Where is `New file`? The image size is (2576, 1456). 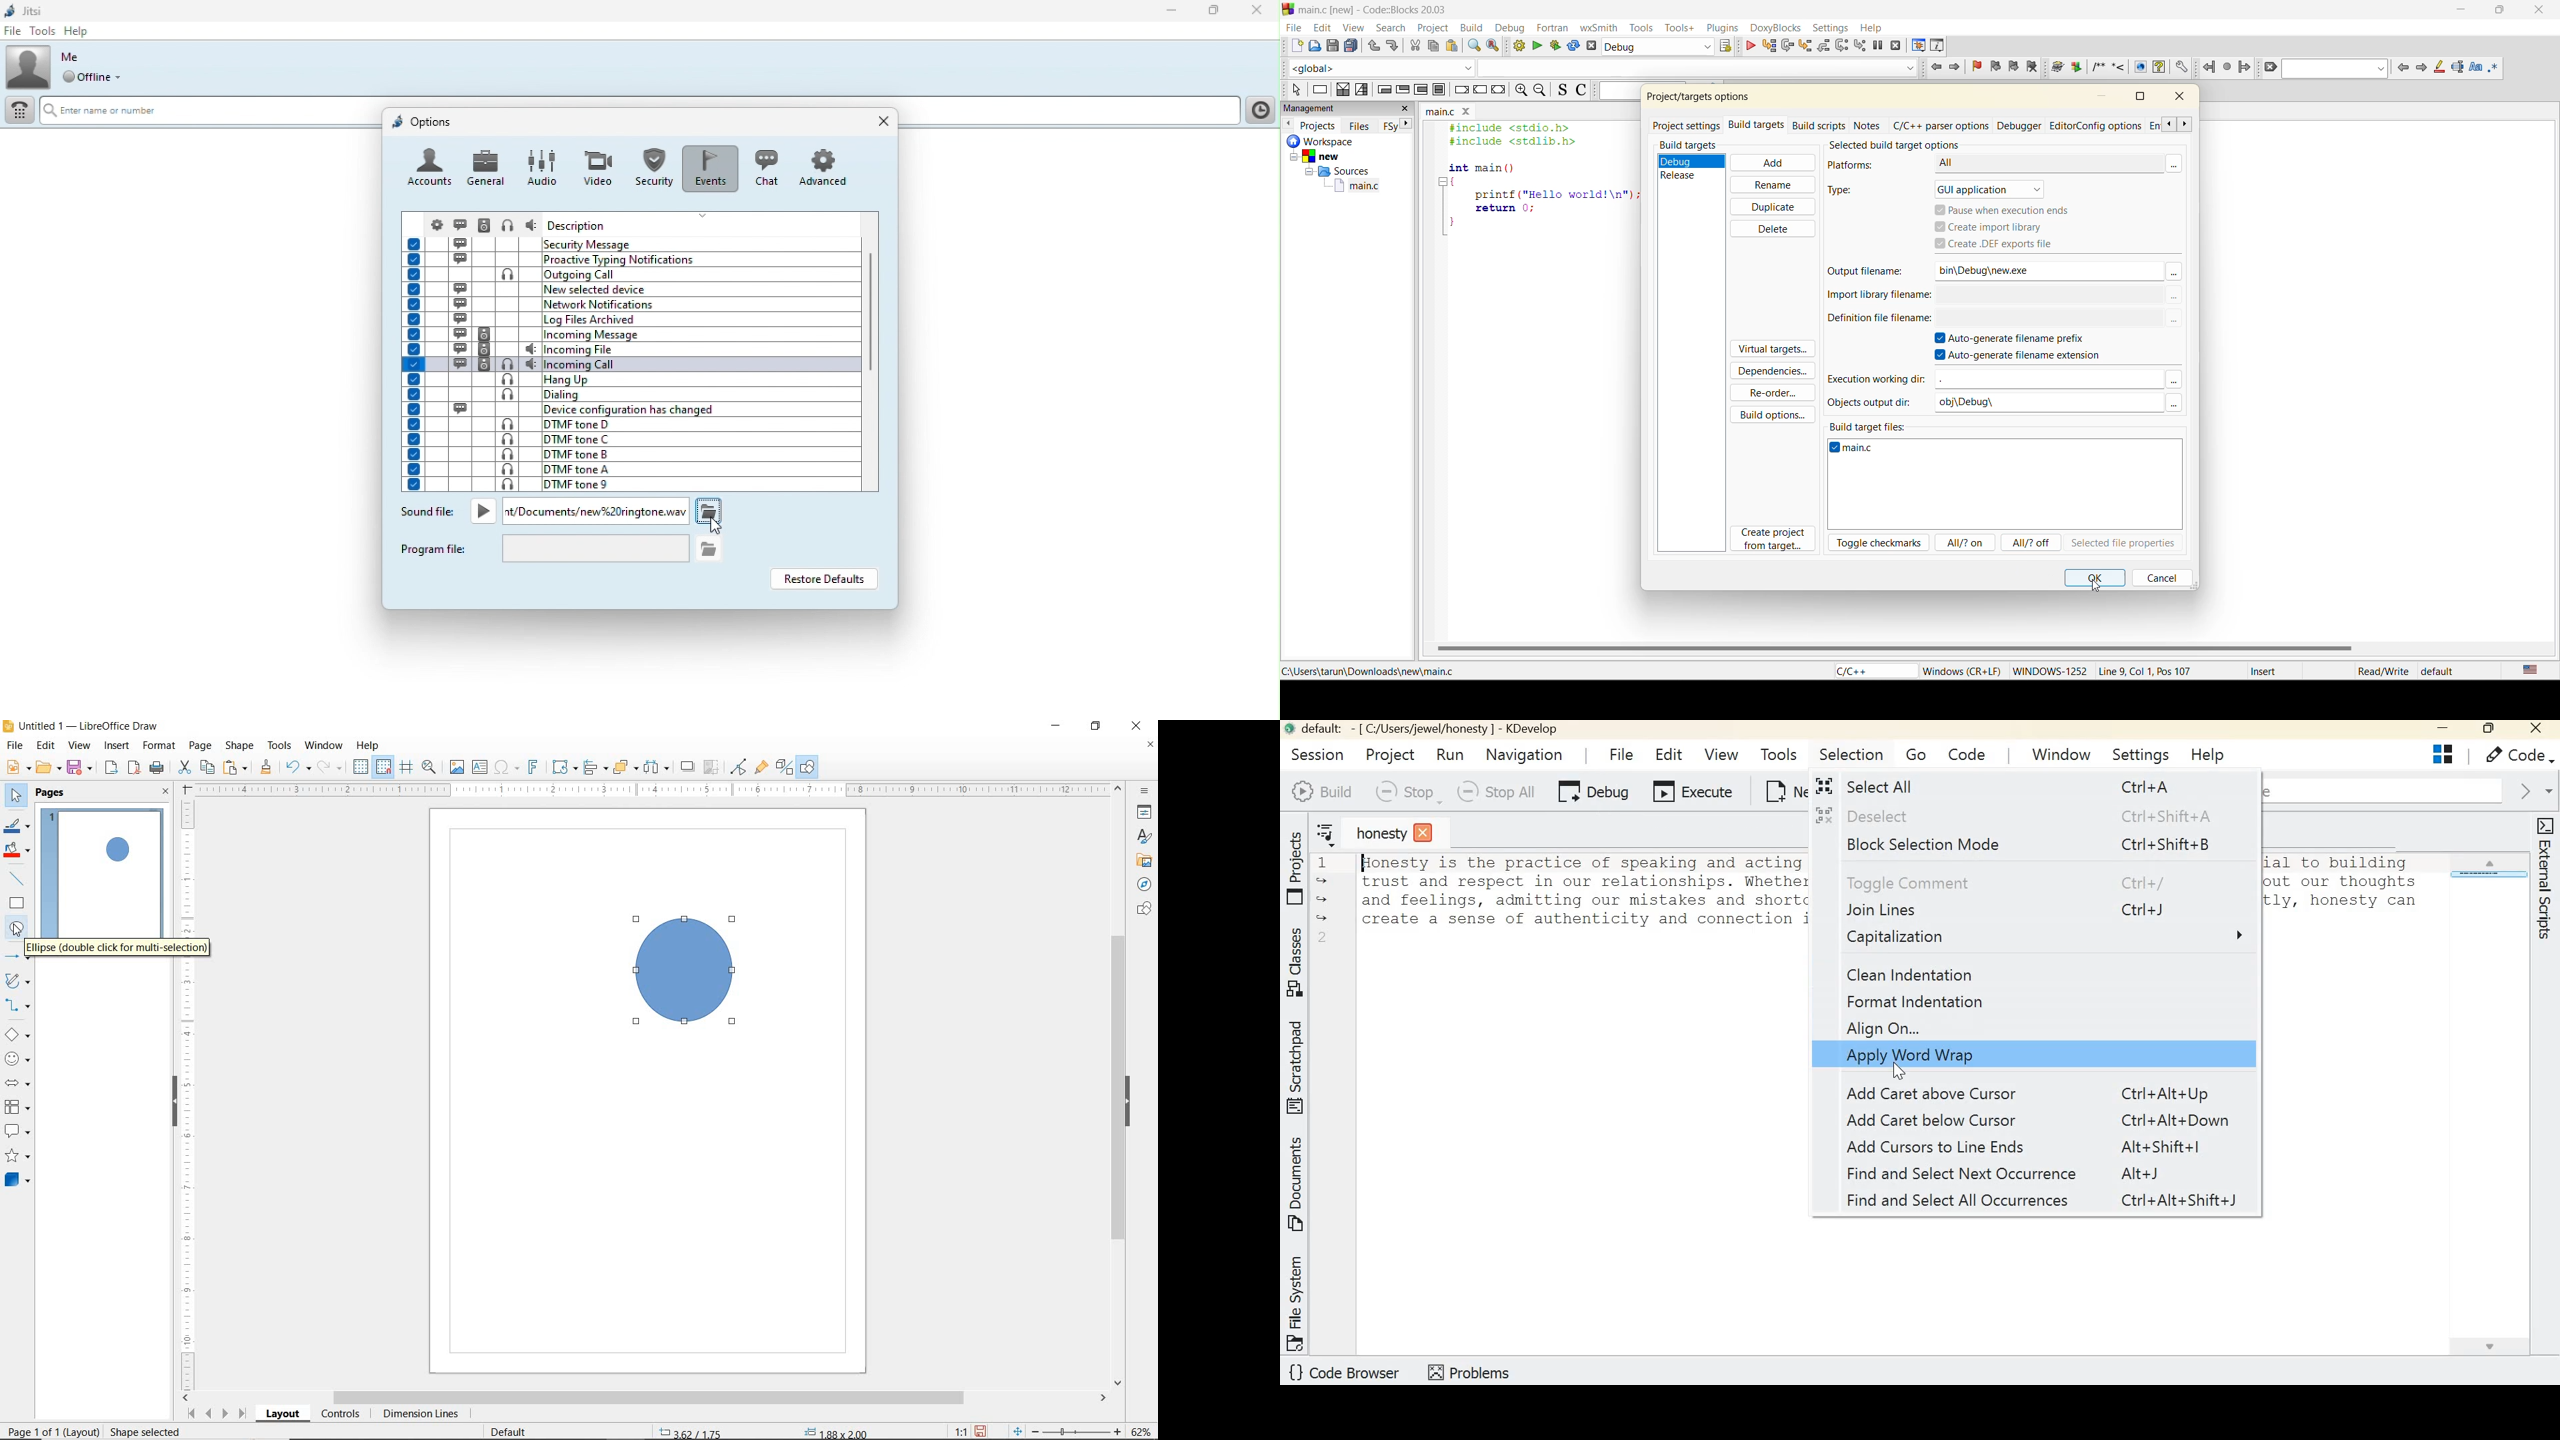 New file is located at coordinates (1779, 791).